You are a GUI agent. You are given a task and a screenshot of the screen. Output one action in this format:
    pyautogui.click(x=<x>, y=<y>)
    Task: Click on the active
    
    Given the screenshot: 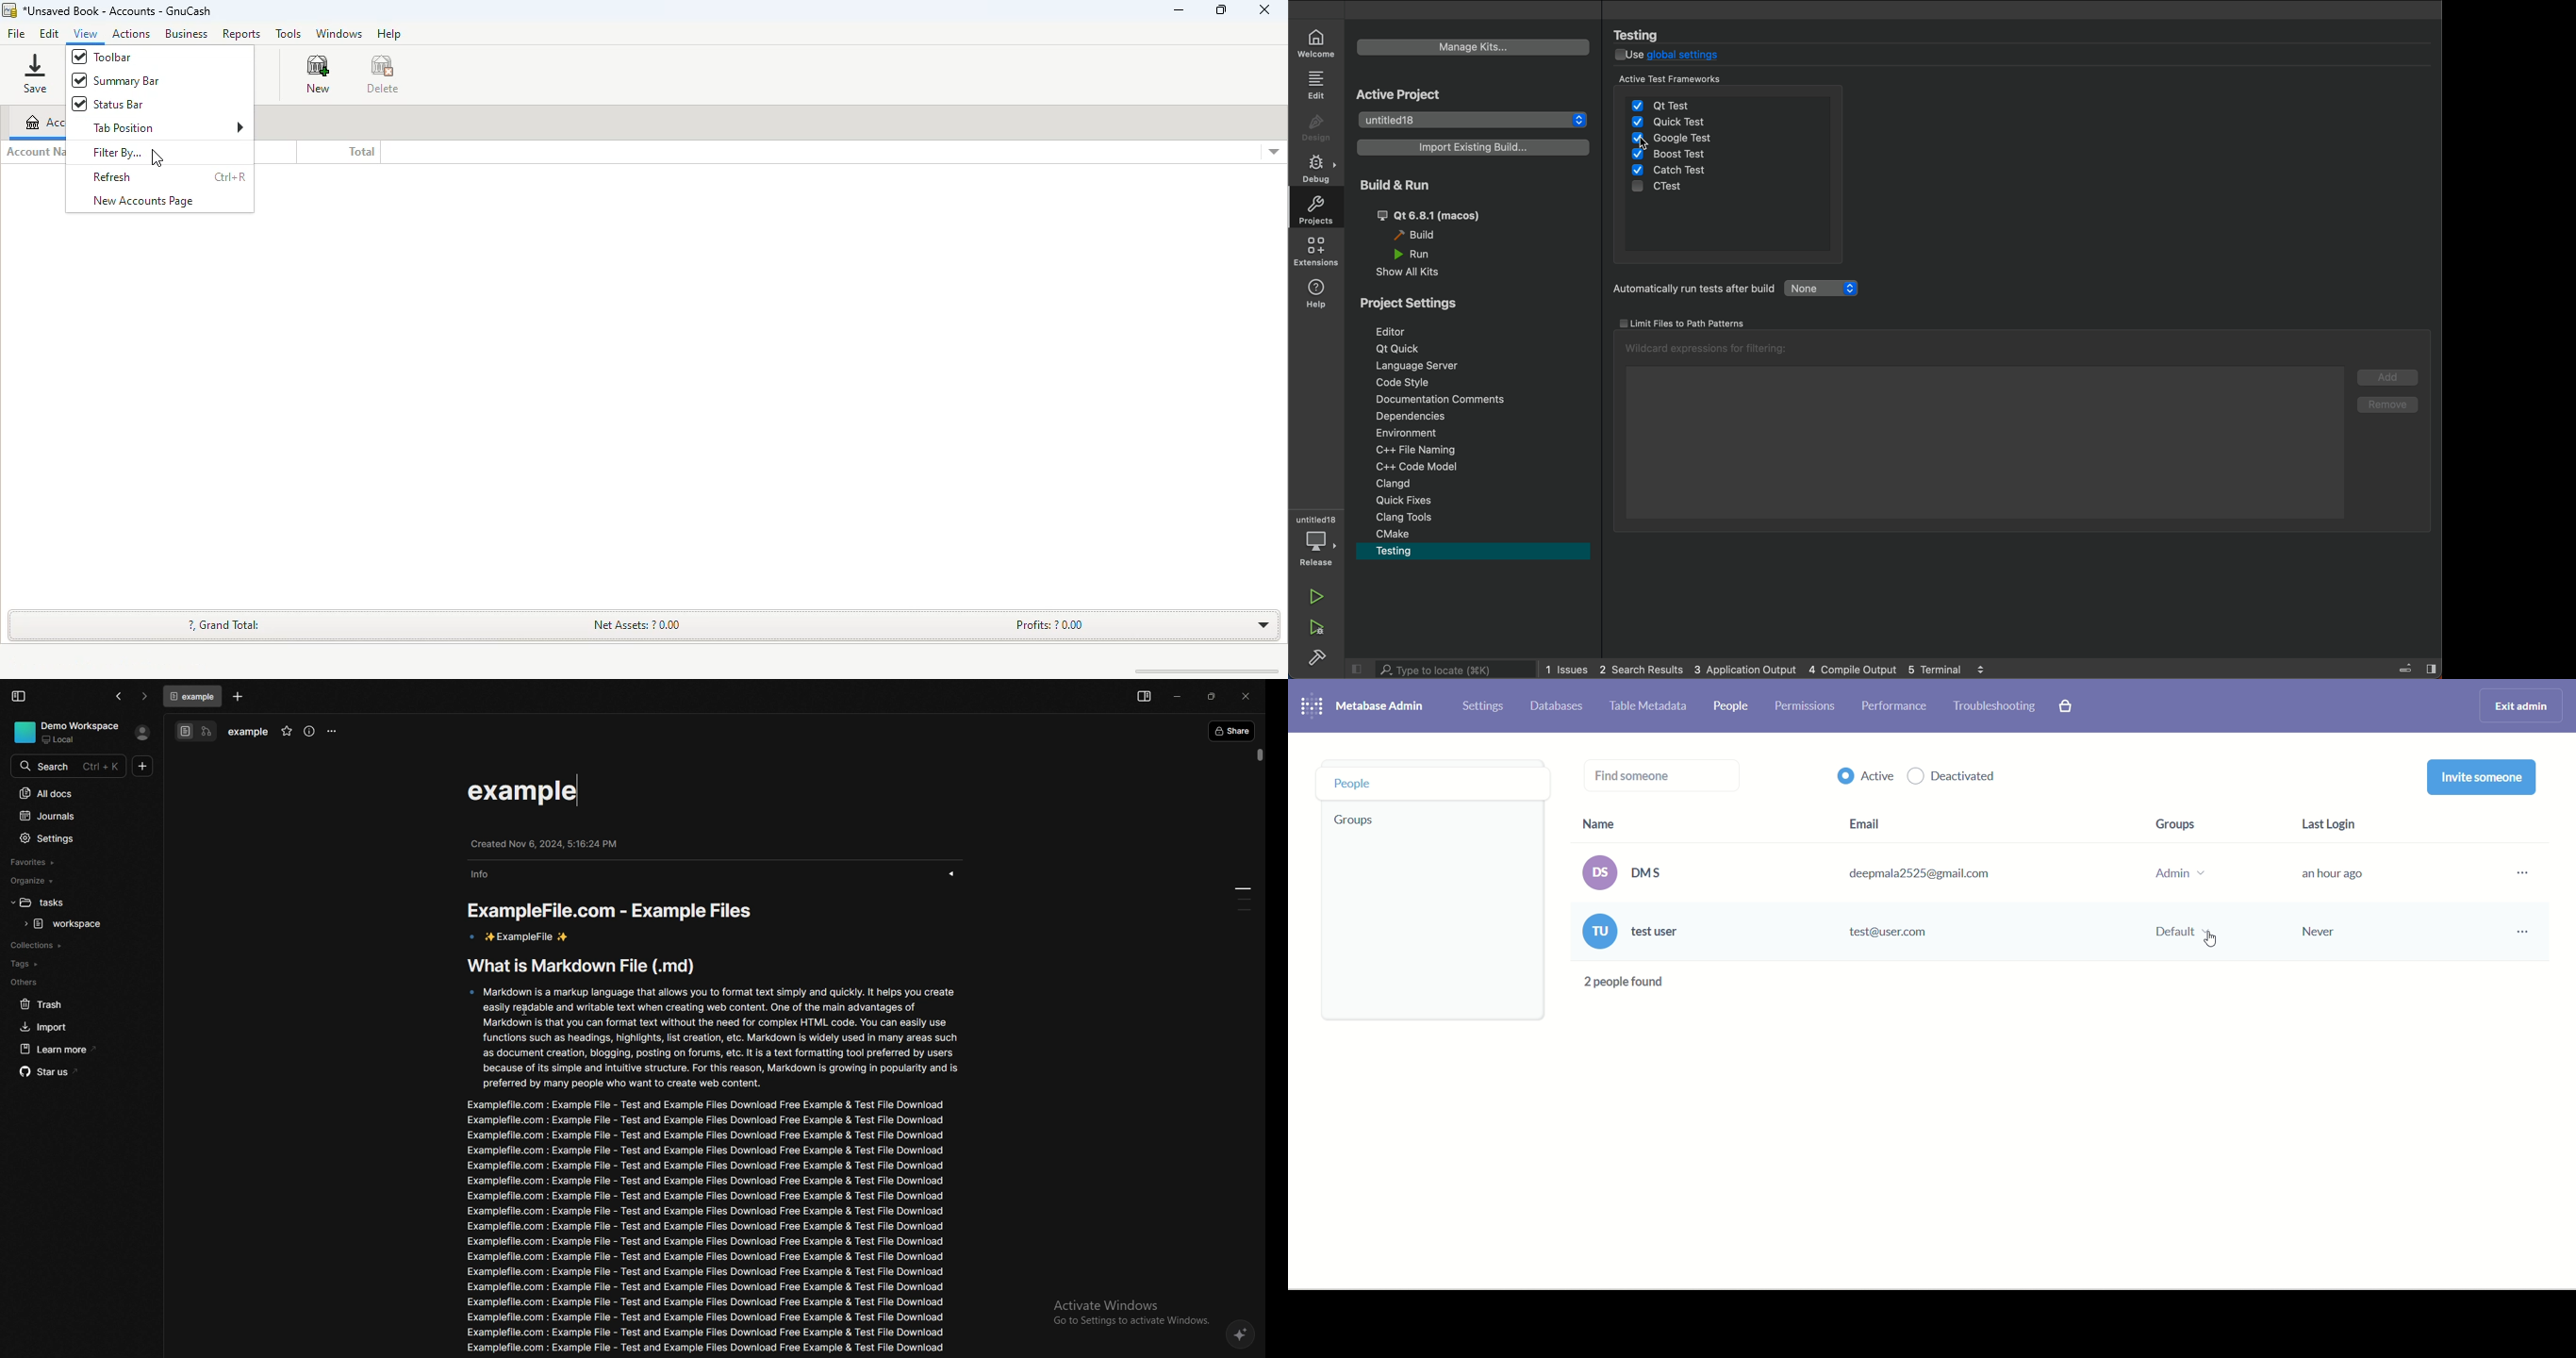 What is the action you would take?
    pyautogui.click(x=1866, y=774)
    